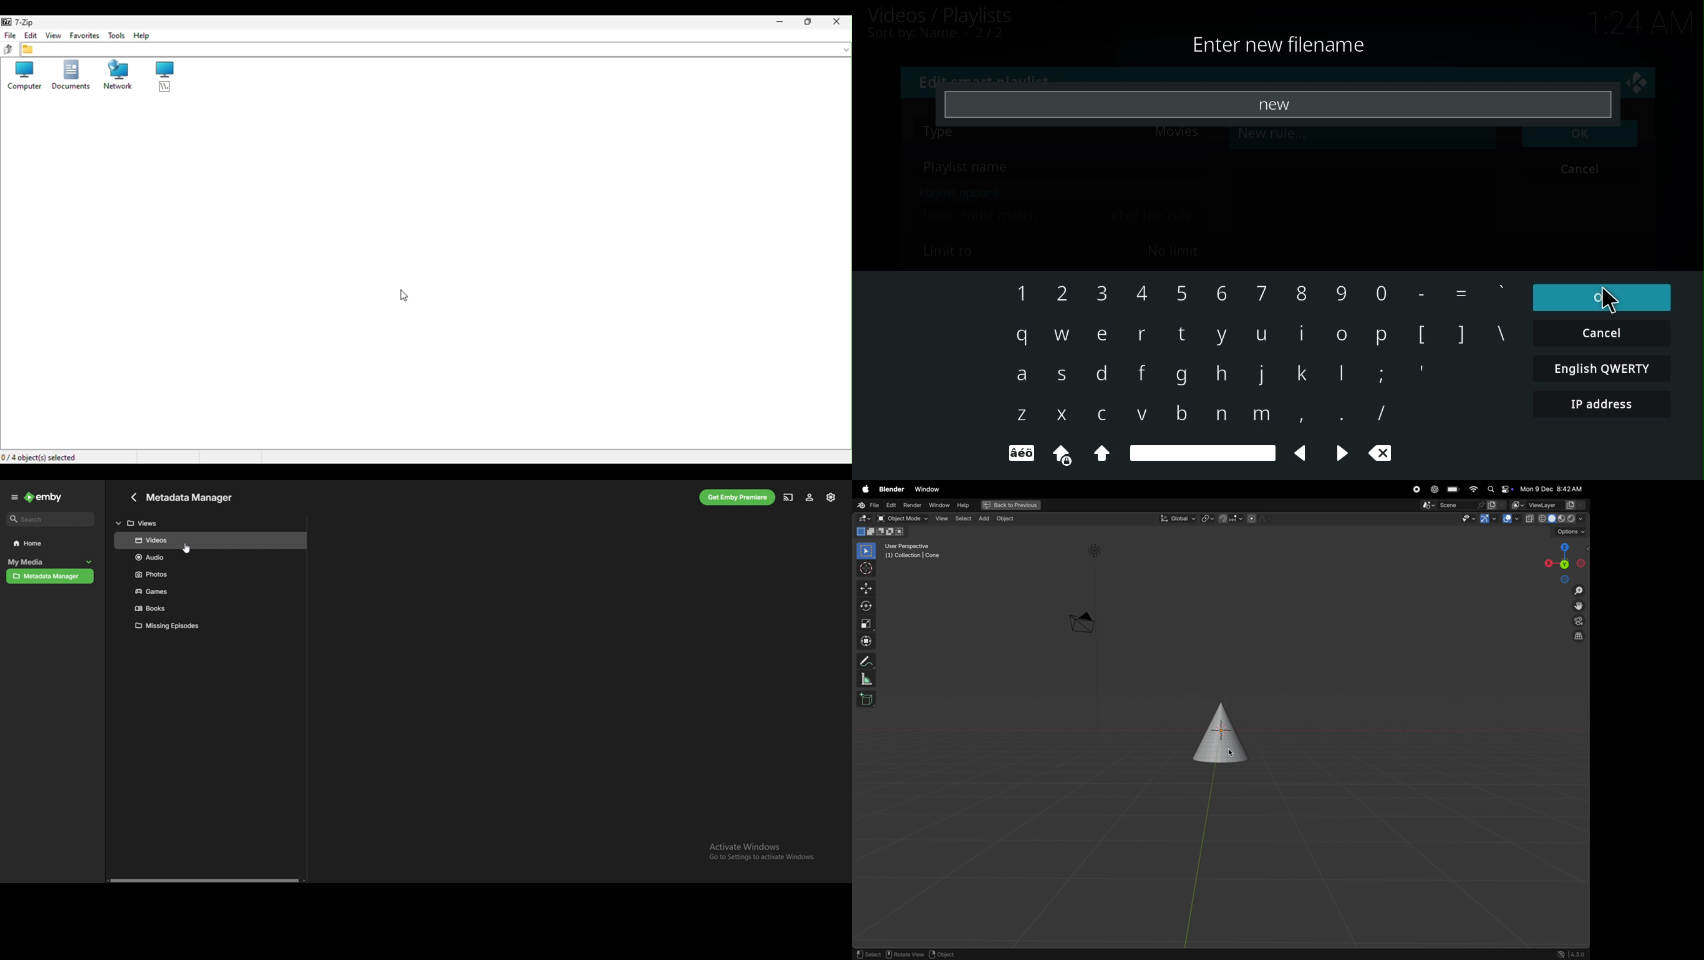 The height and width of the screenshot is (980, 1708). Describe the element at coordinates (1020, 414) in the screenshot. I see `z` at that location.